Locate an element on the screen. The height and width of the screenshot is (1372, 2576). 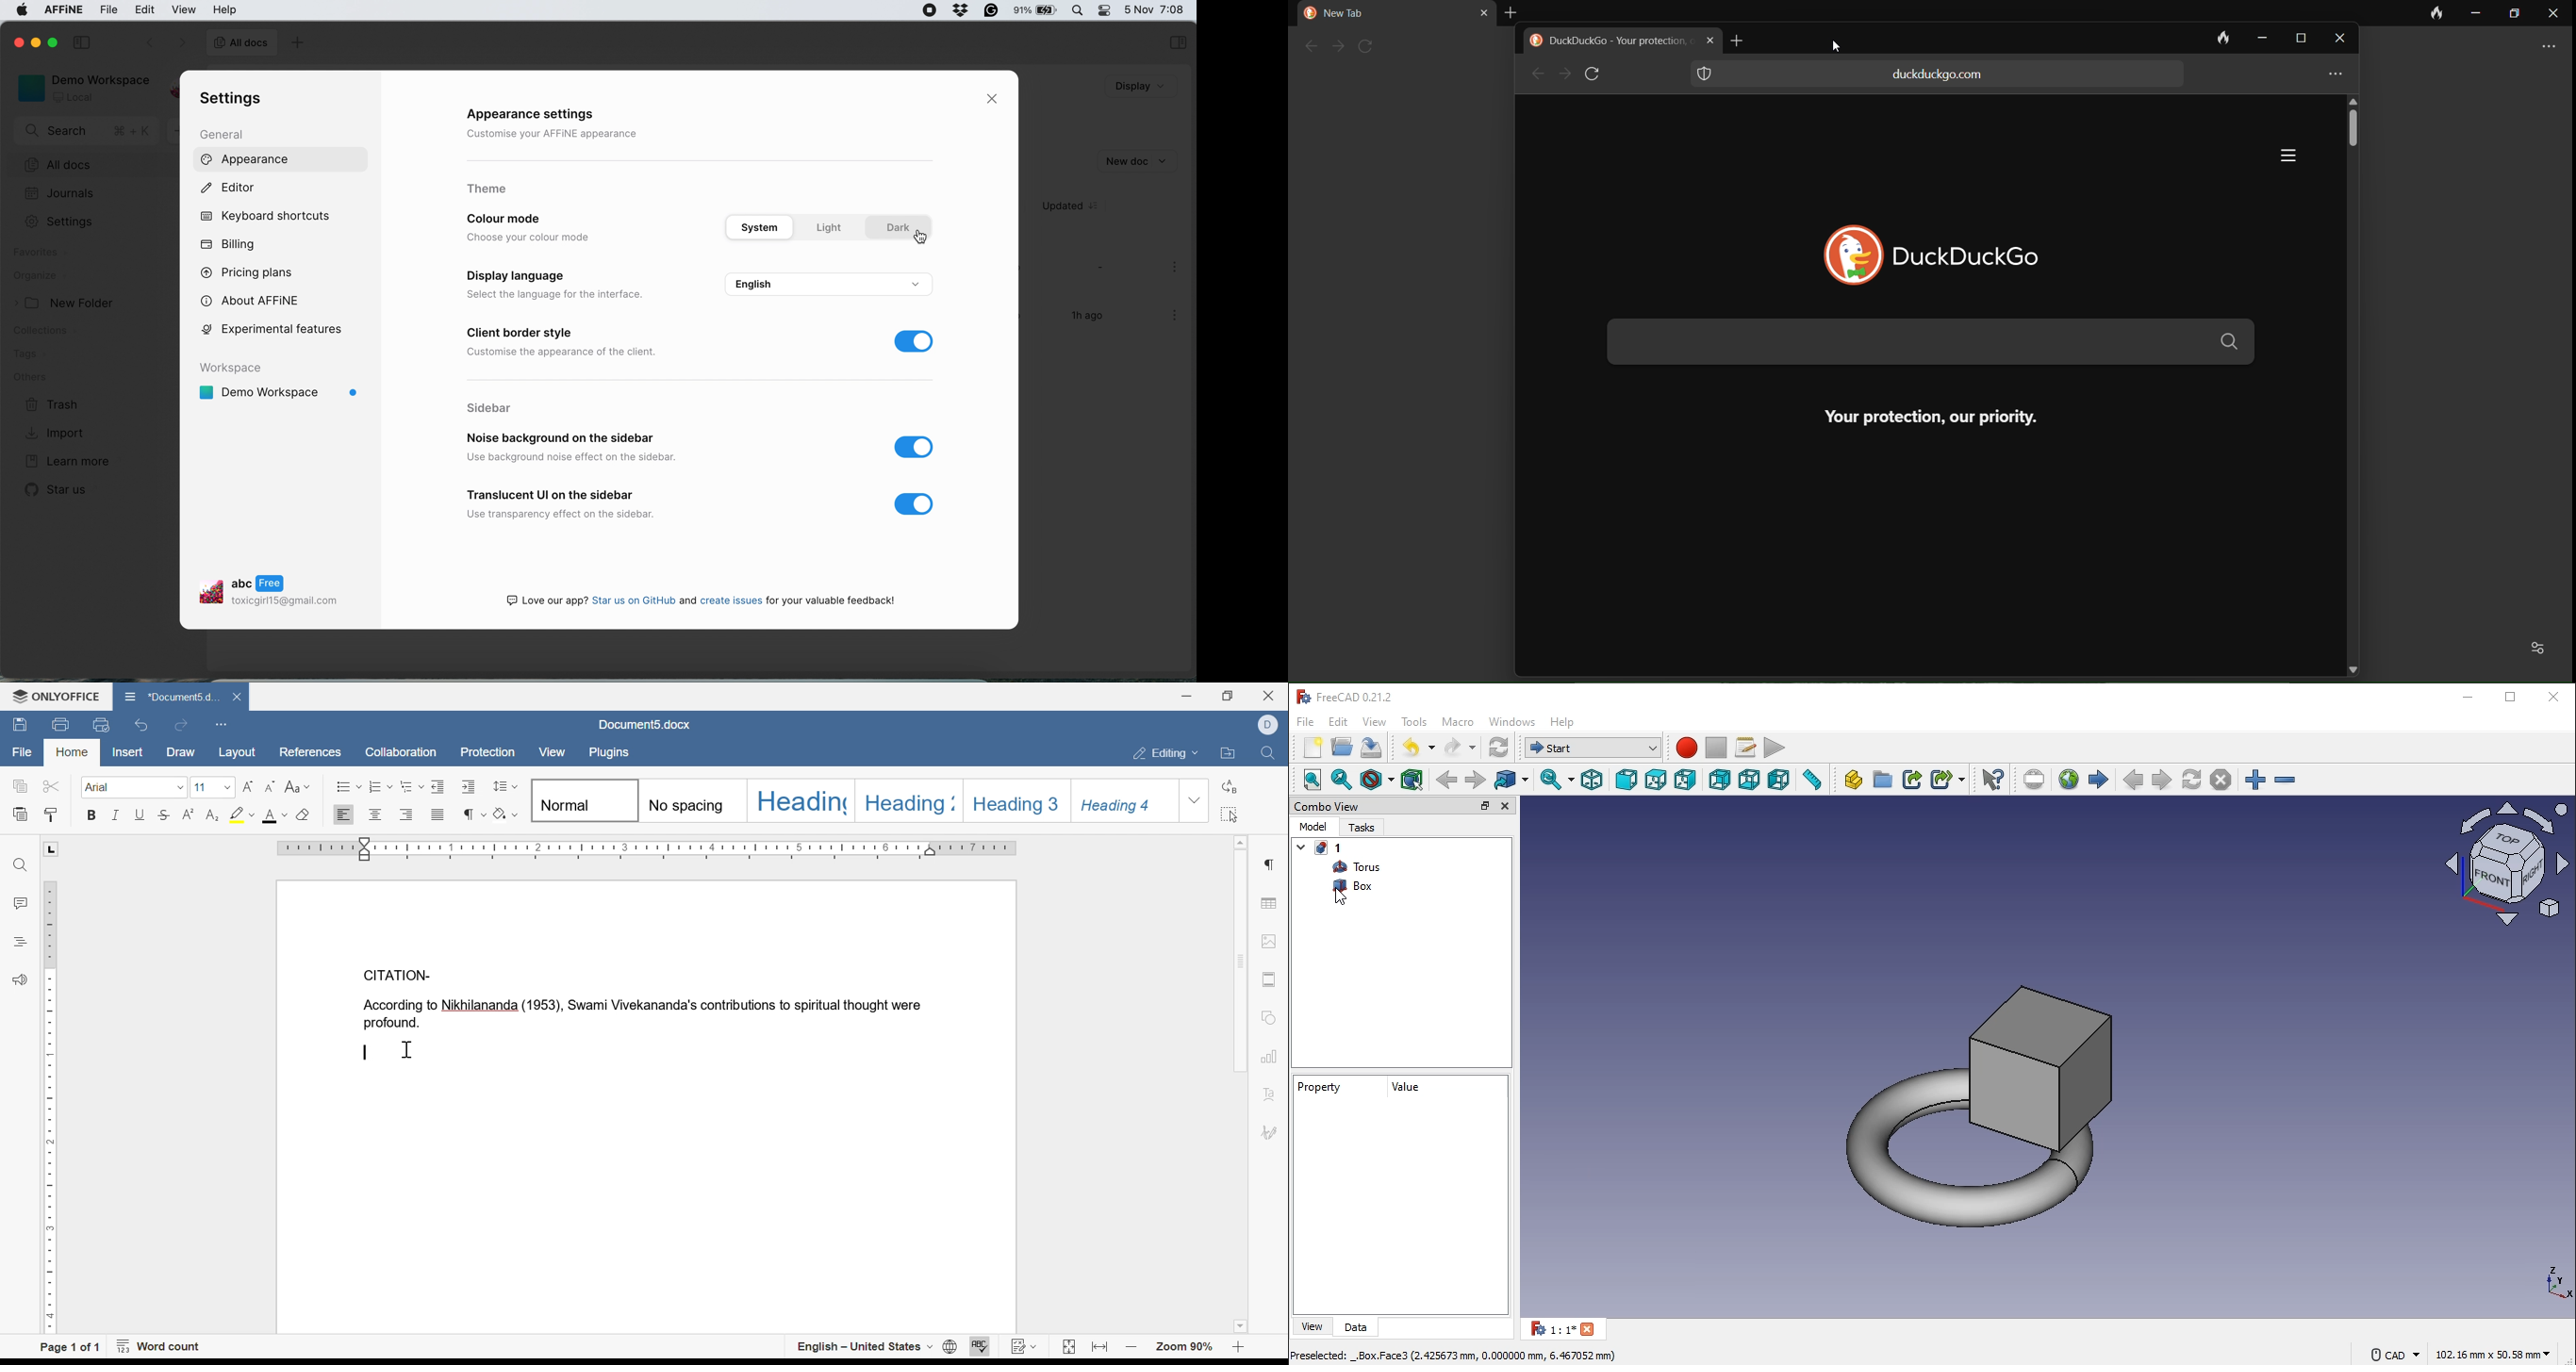
zoom in is located at coordinates (1240, 1347).